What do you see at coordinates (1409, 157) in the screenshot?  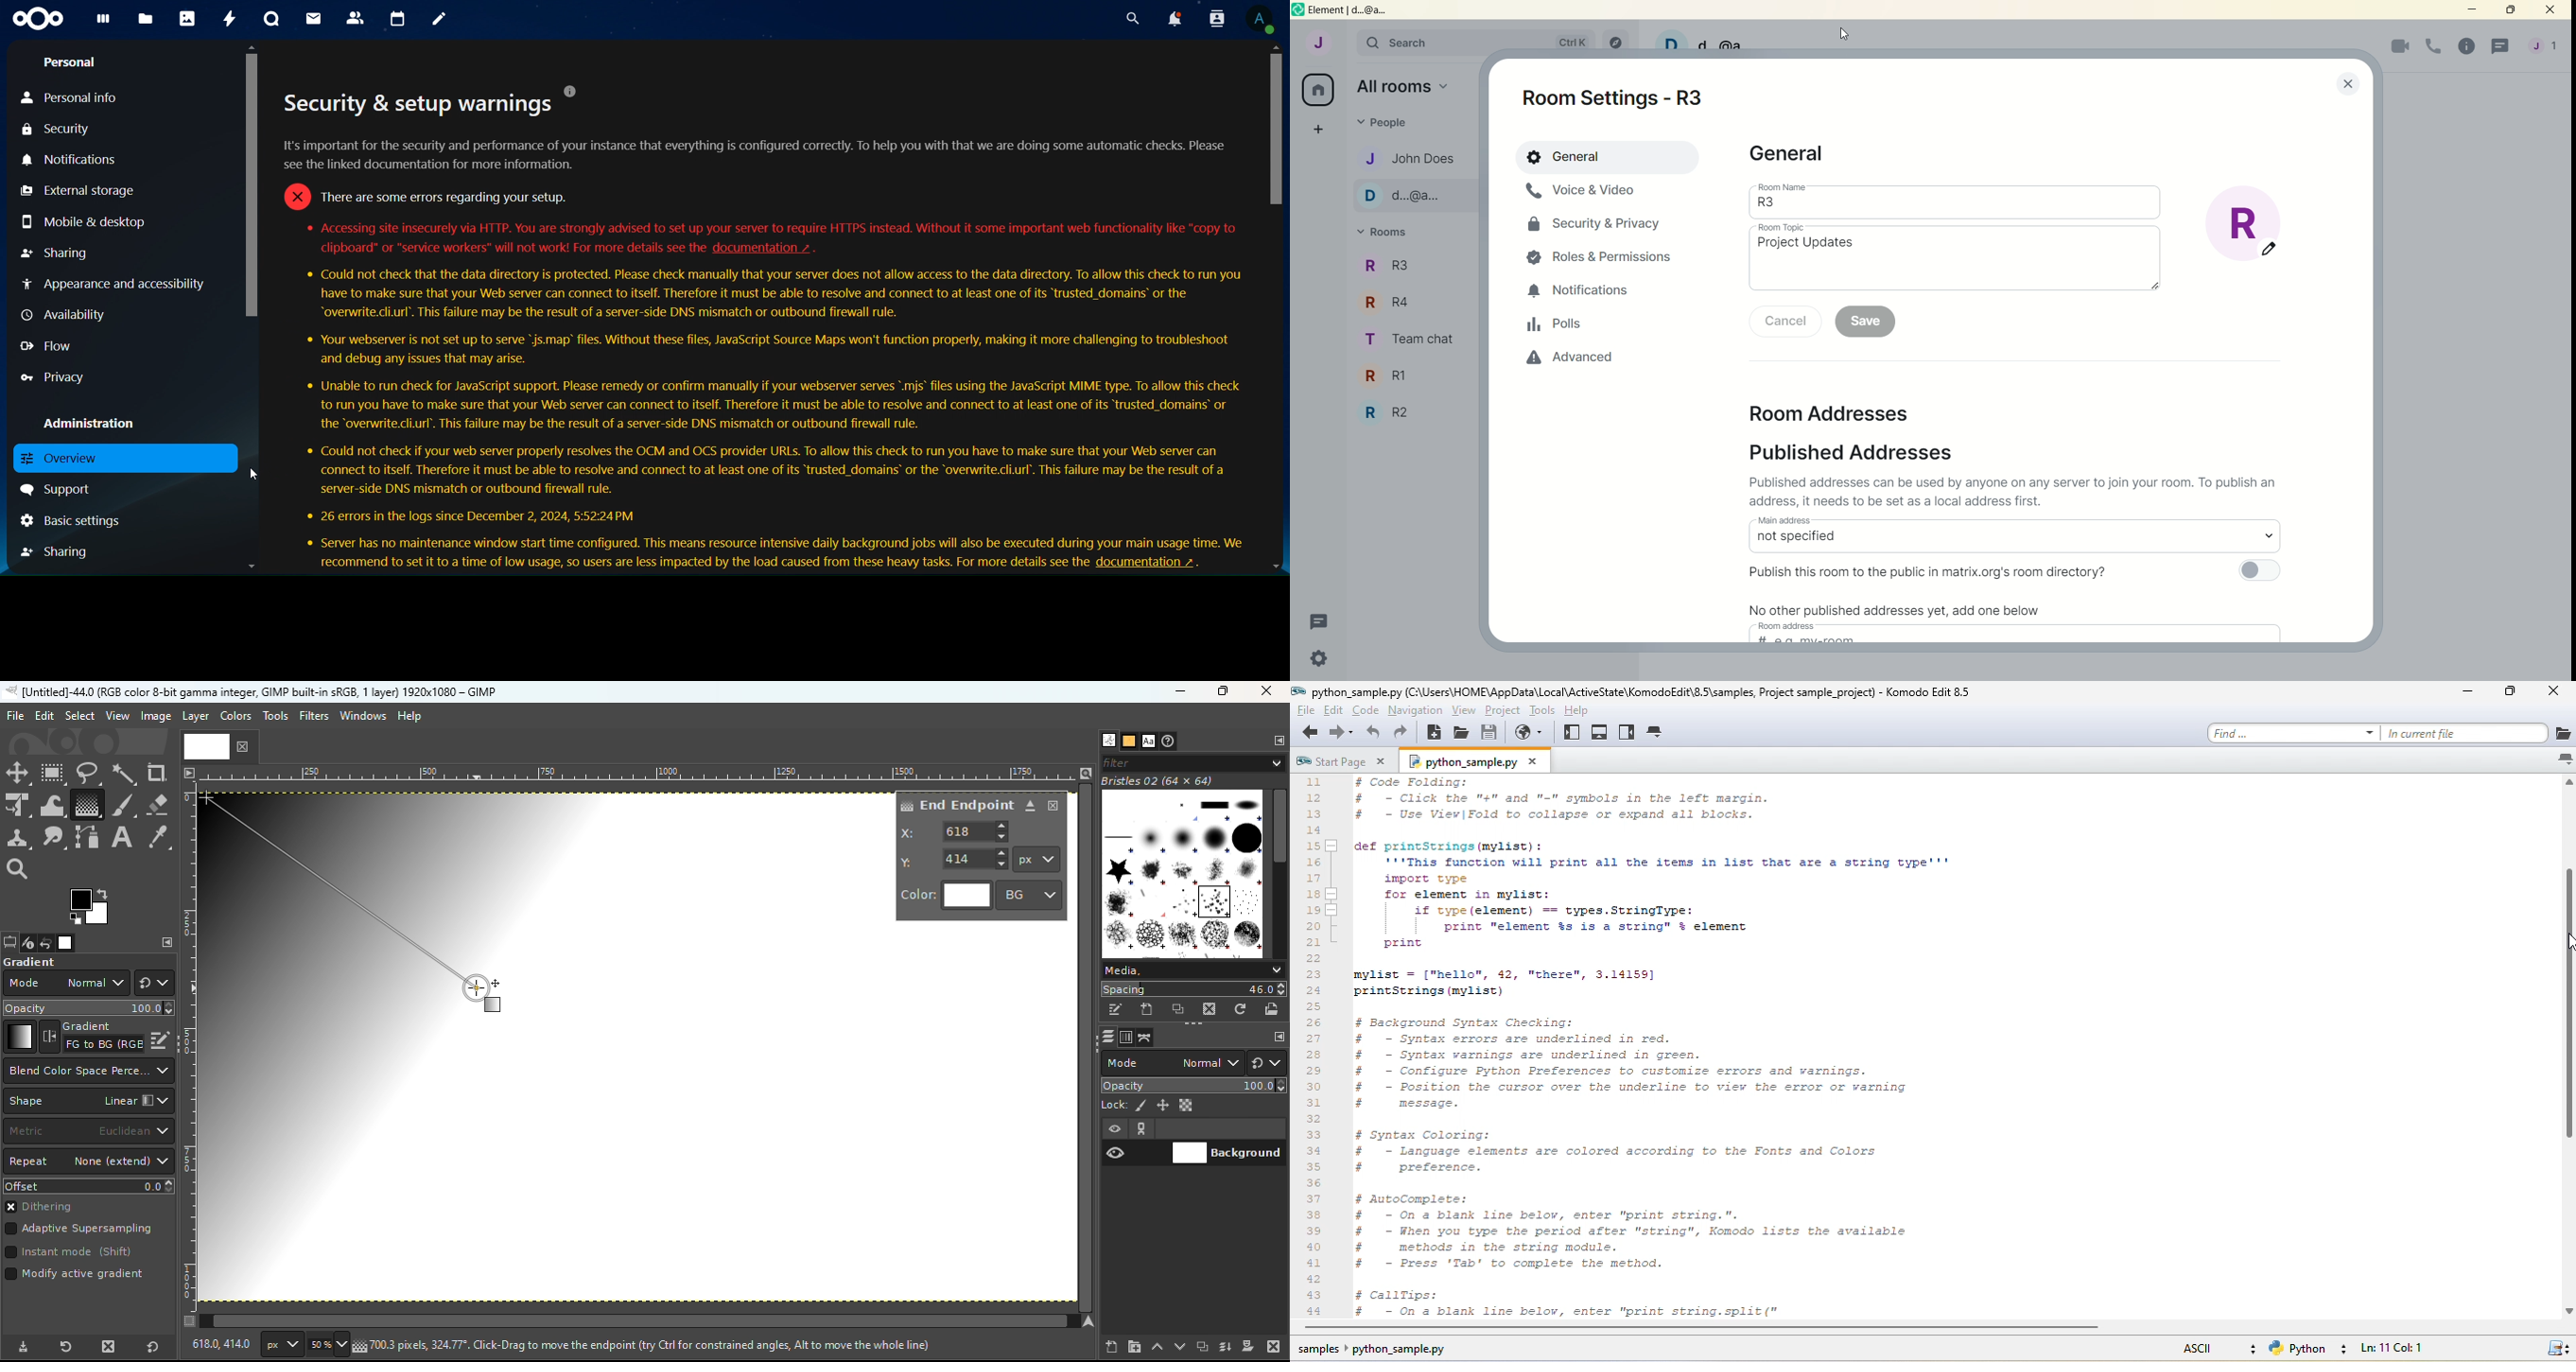 I see `john does` at bounding box center [1409, 157].